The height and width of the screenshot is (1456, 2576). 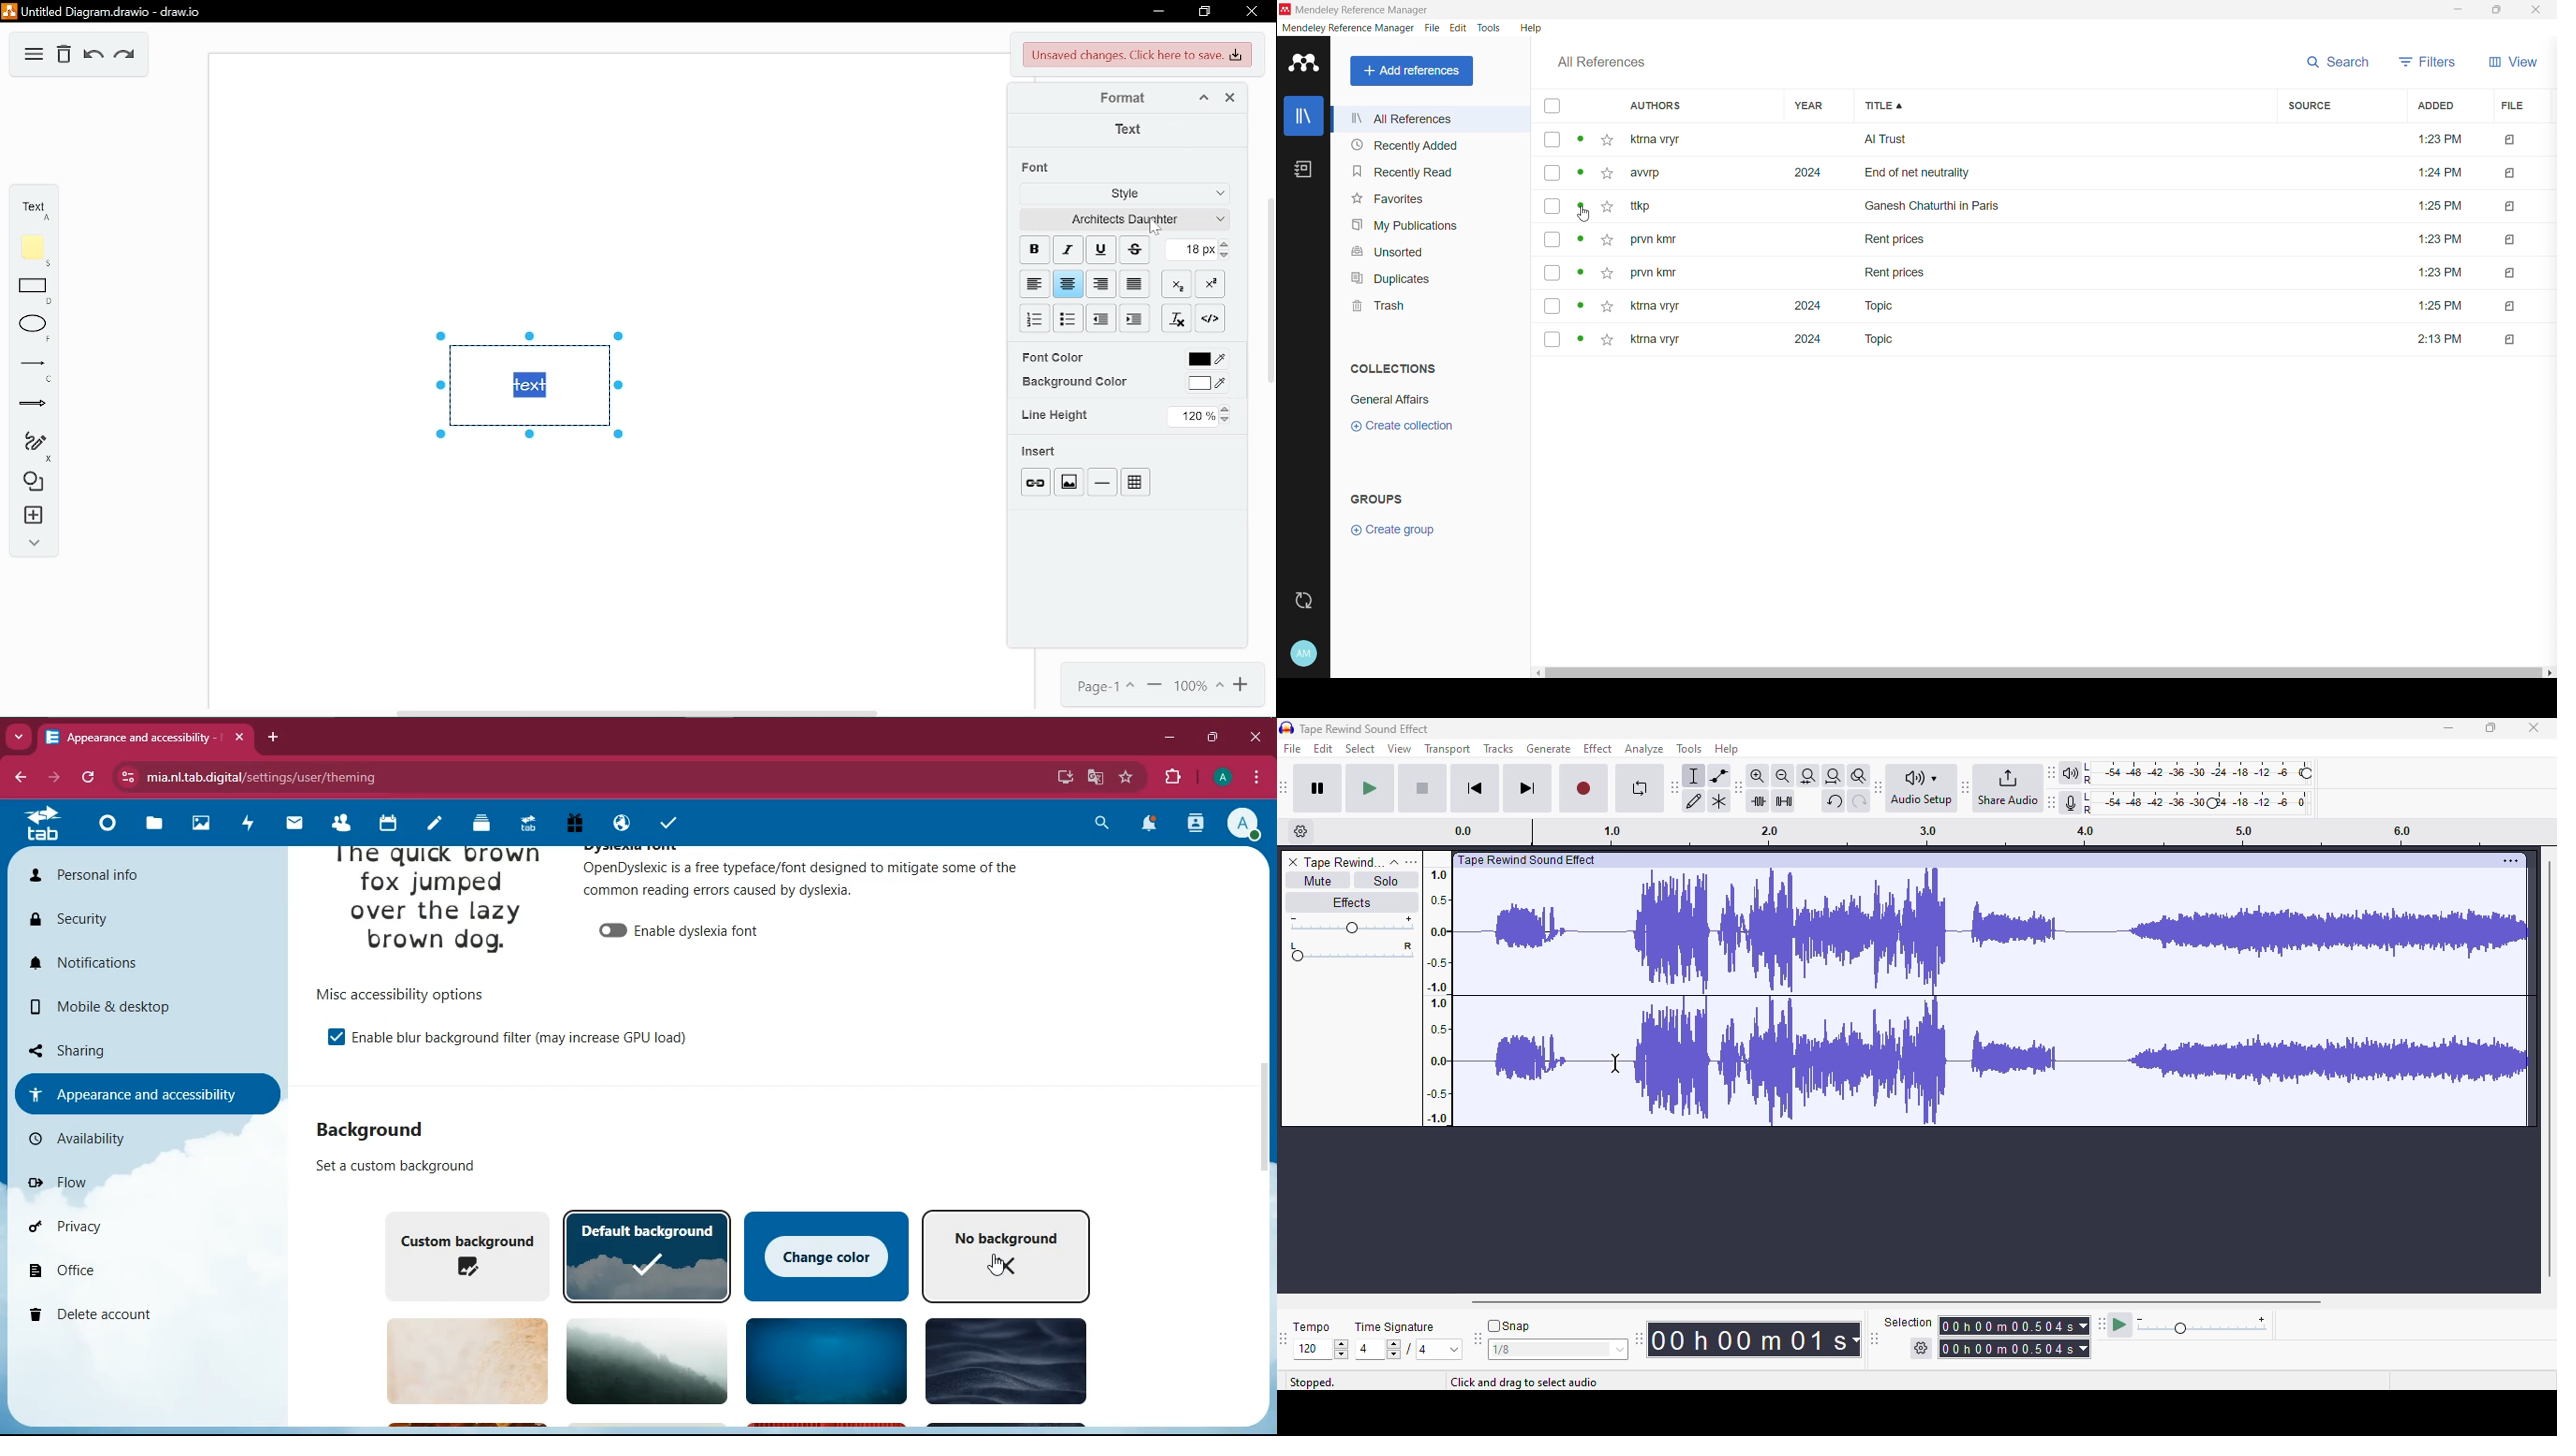 I want to click on privacy, so click(x=128, y=1227).